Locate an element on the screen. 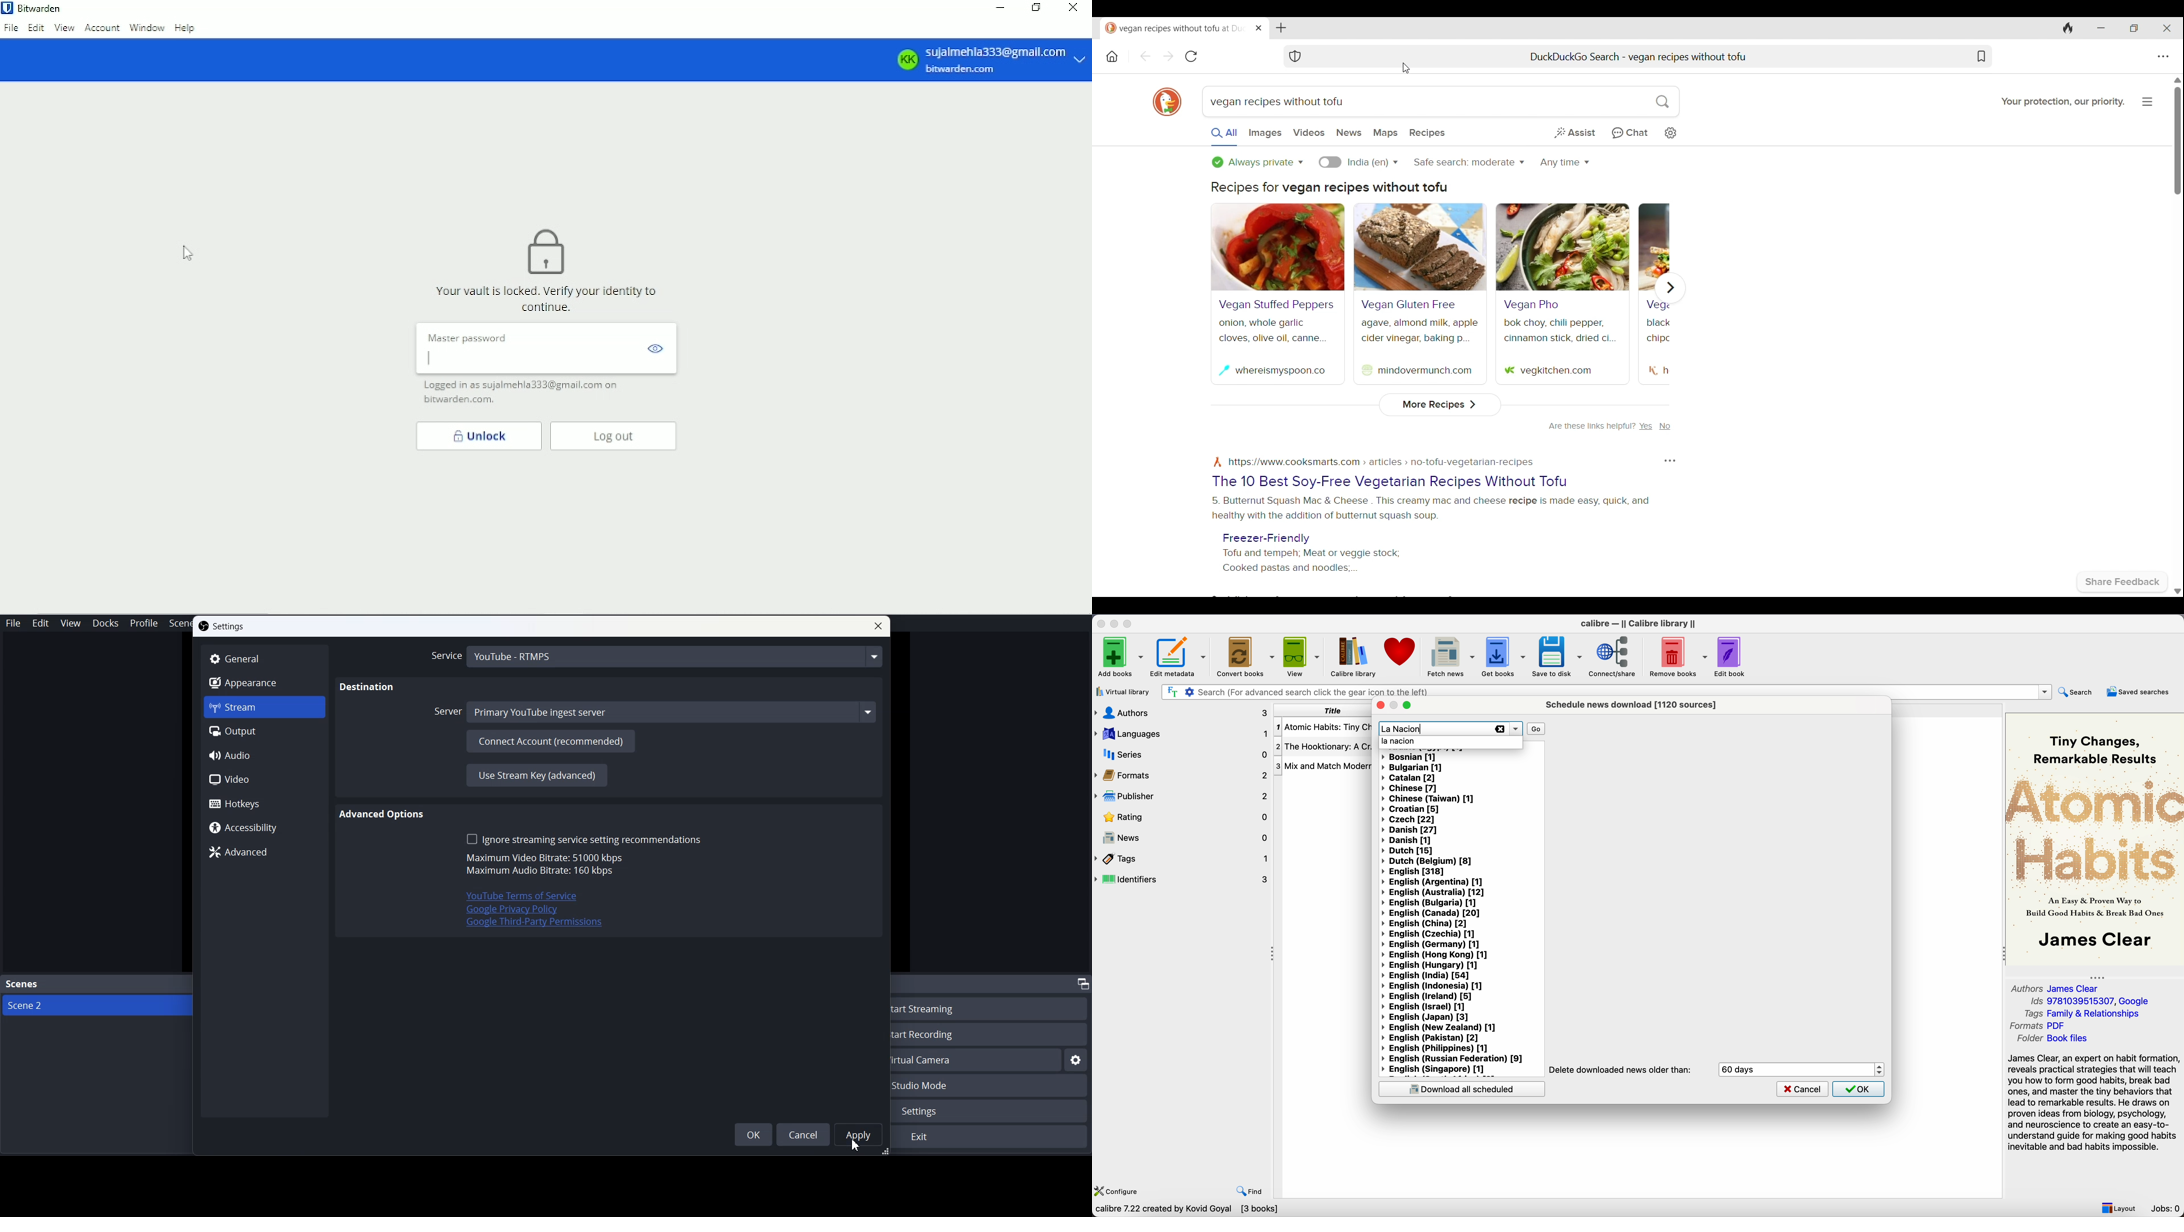  Home is located at coordinates (1112, 56).